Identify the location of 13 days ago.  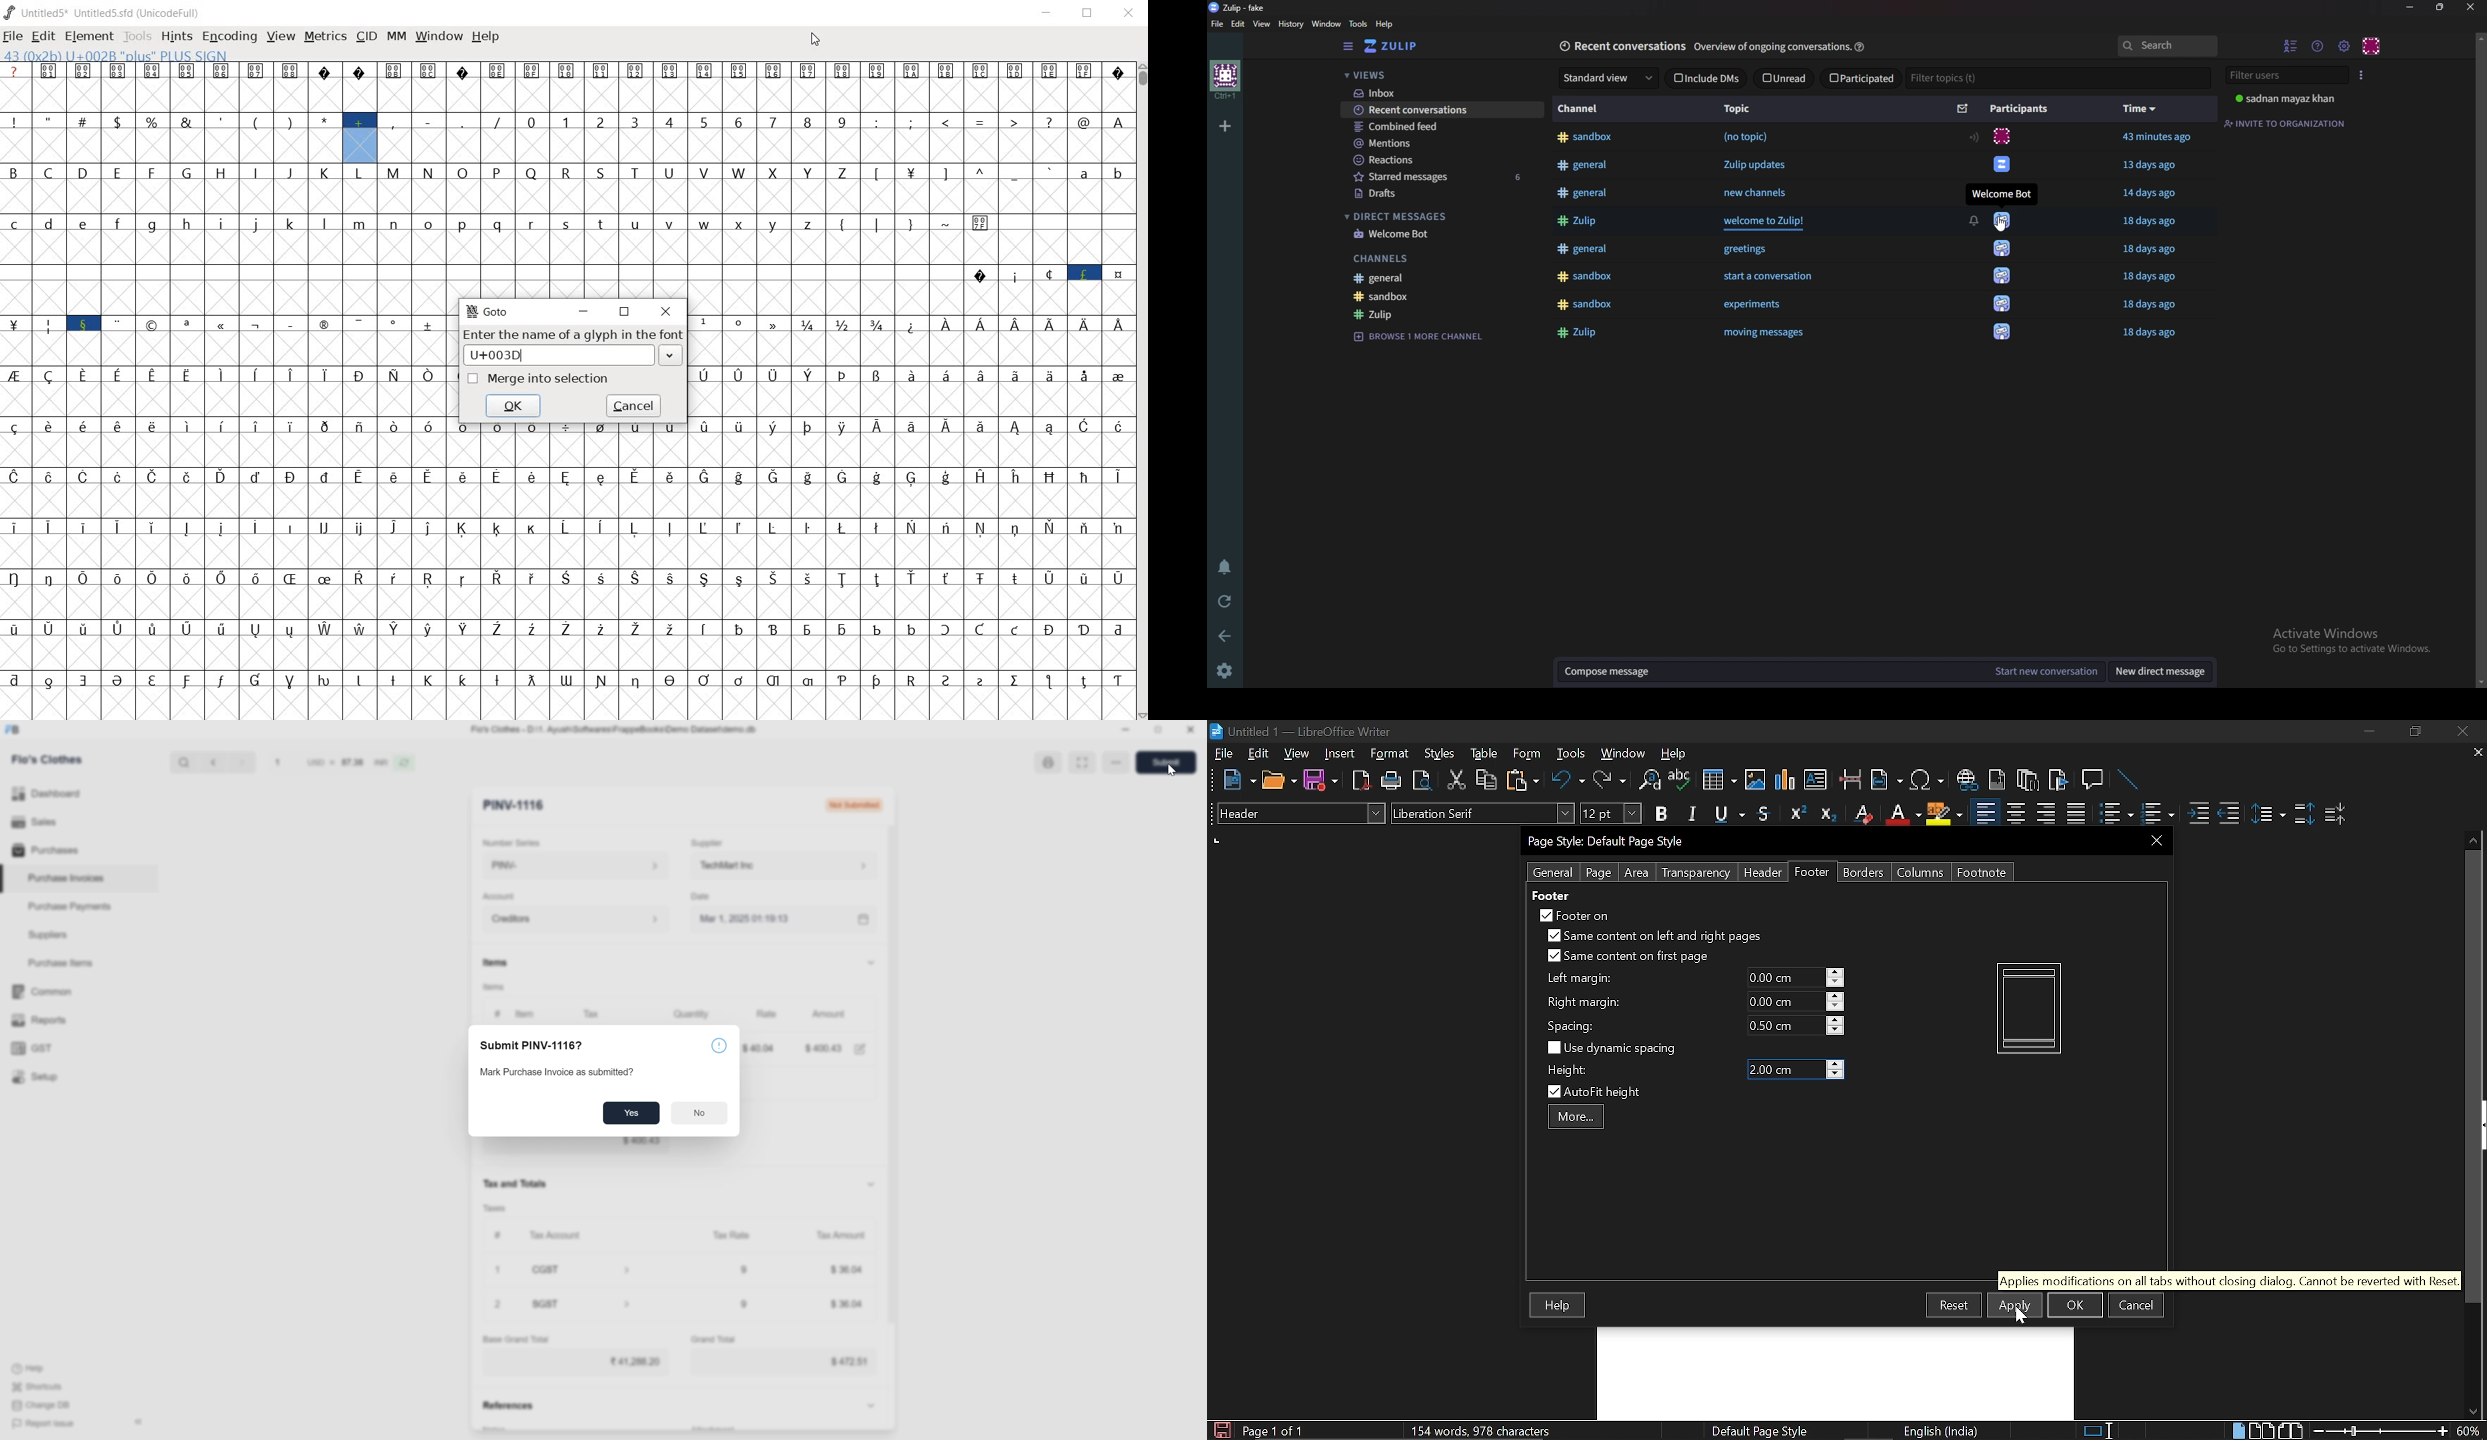
(2154, 165).